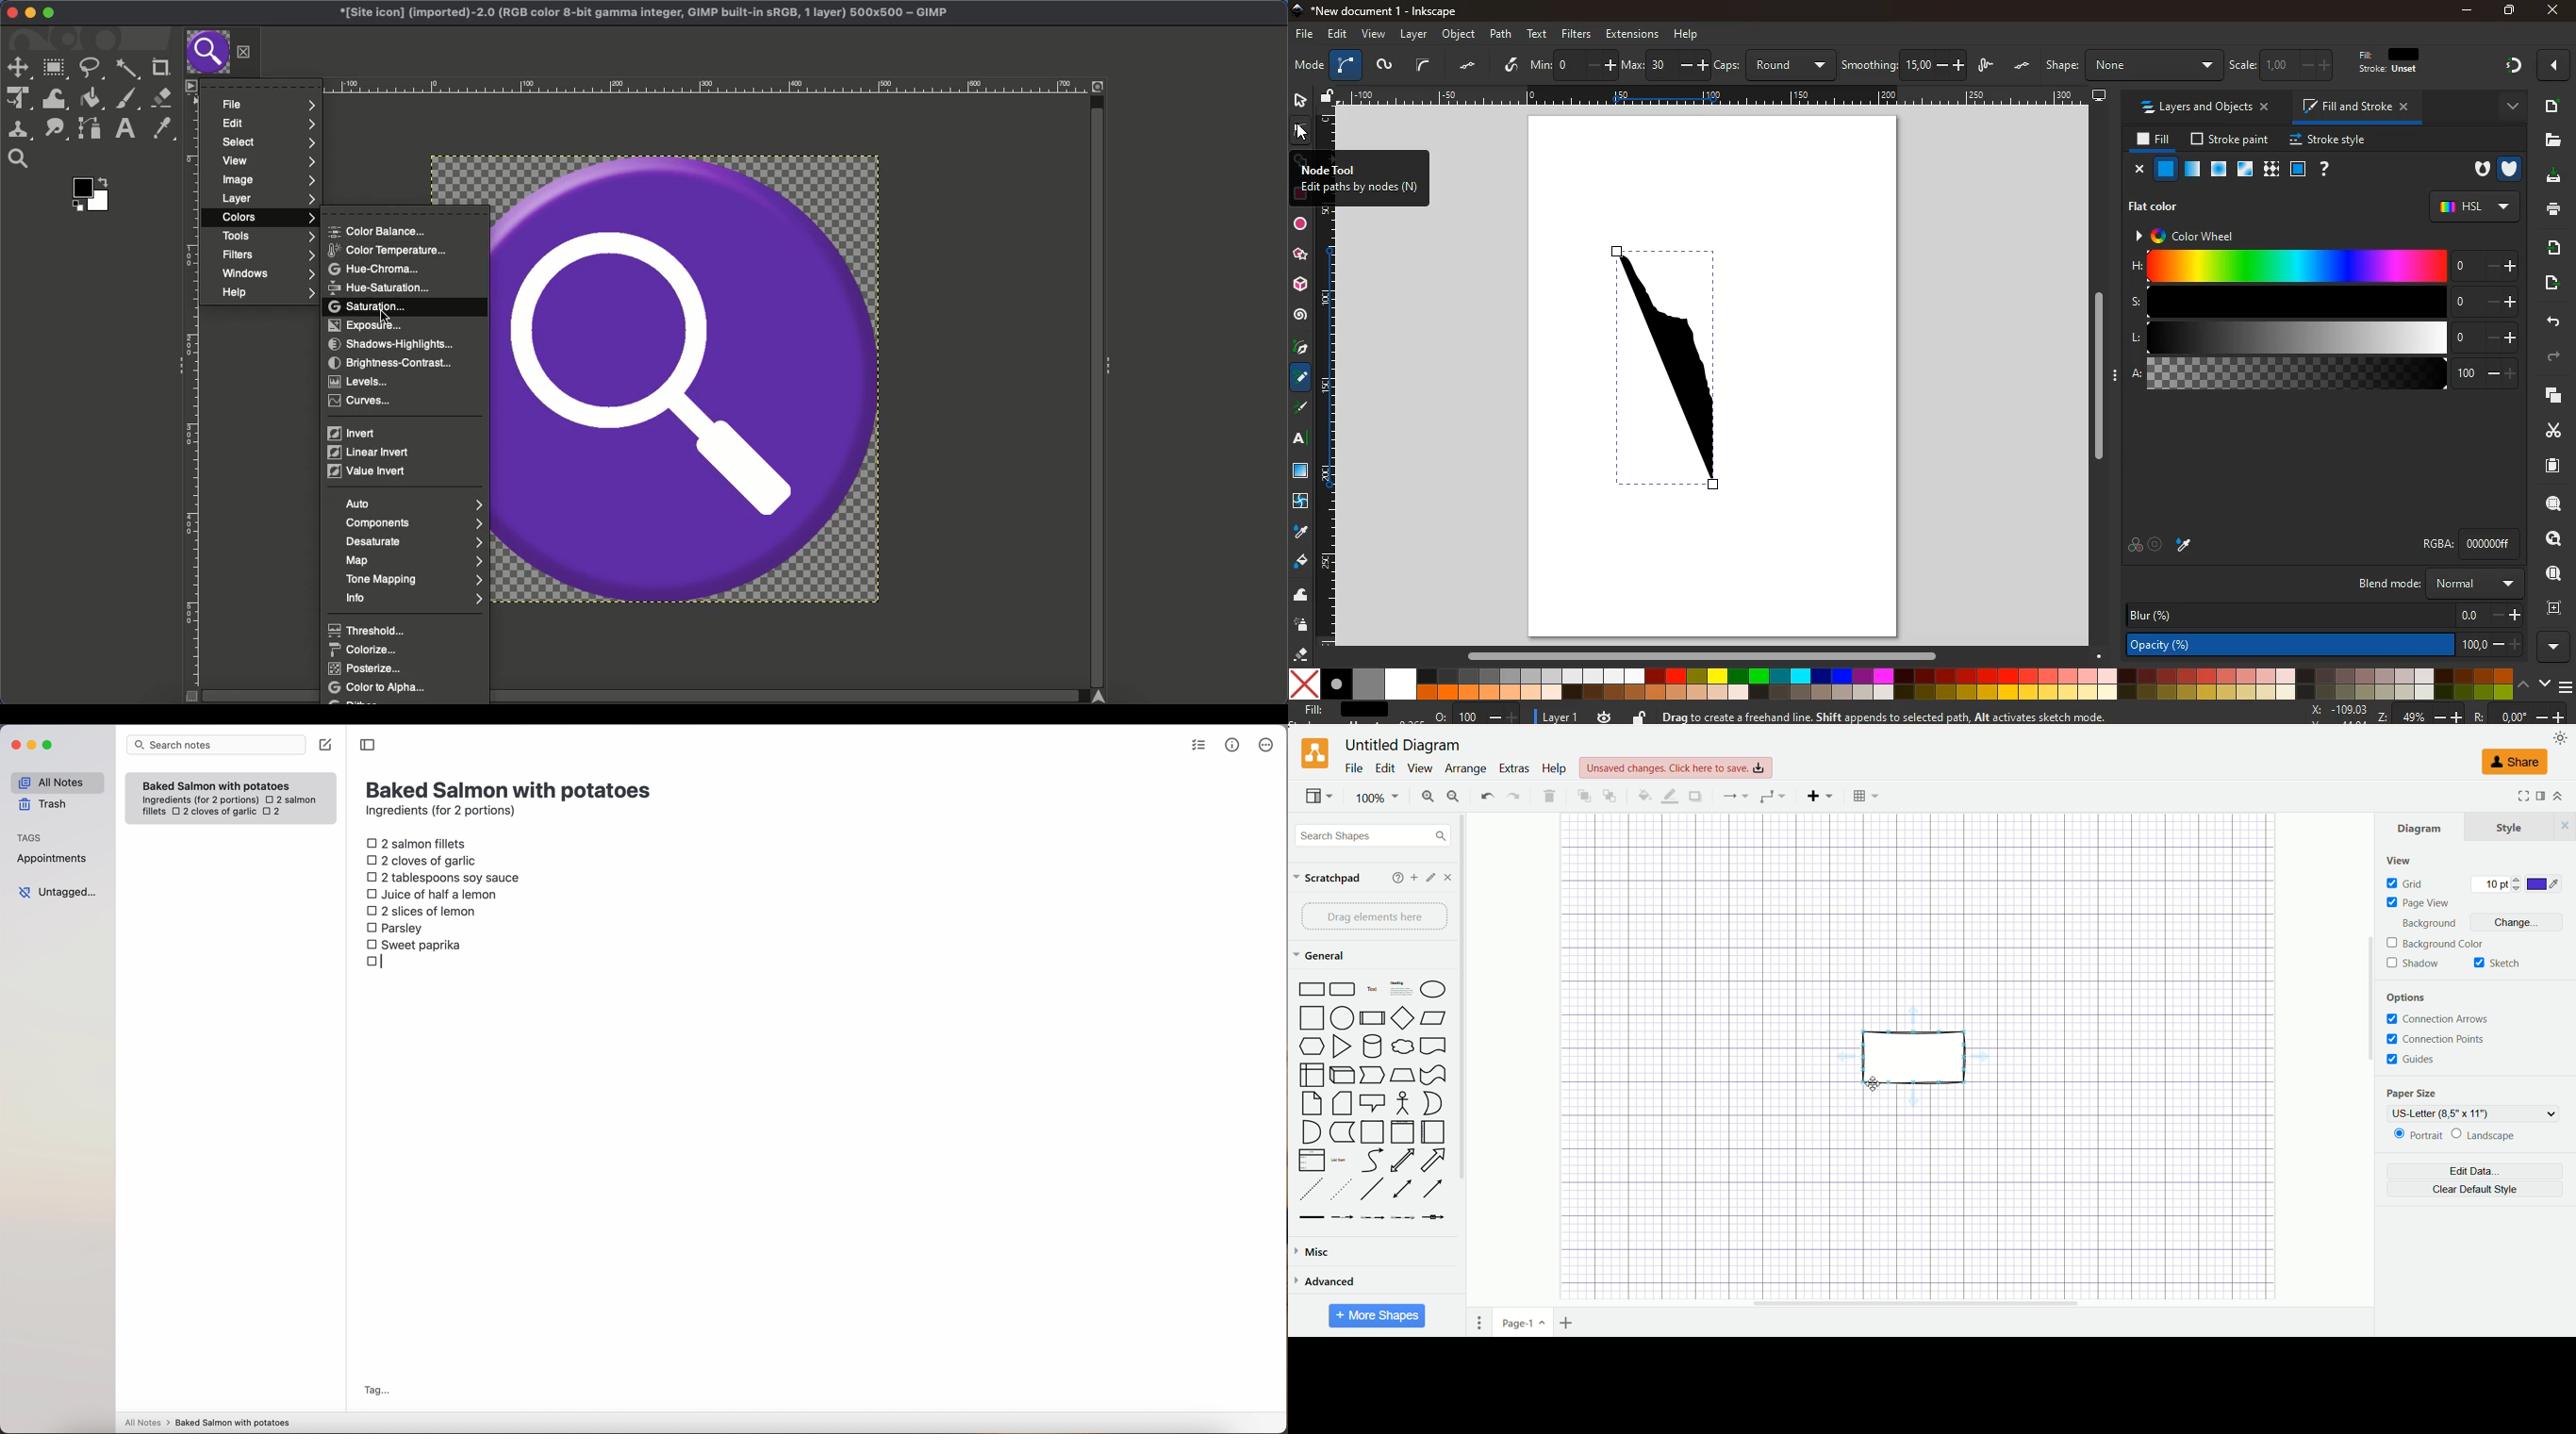 Image resolution: width=2576 pixels, height=1456 pixels. Describe the element at coordinates (2546, 430) in the screenshot. I see `cut` at that location.